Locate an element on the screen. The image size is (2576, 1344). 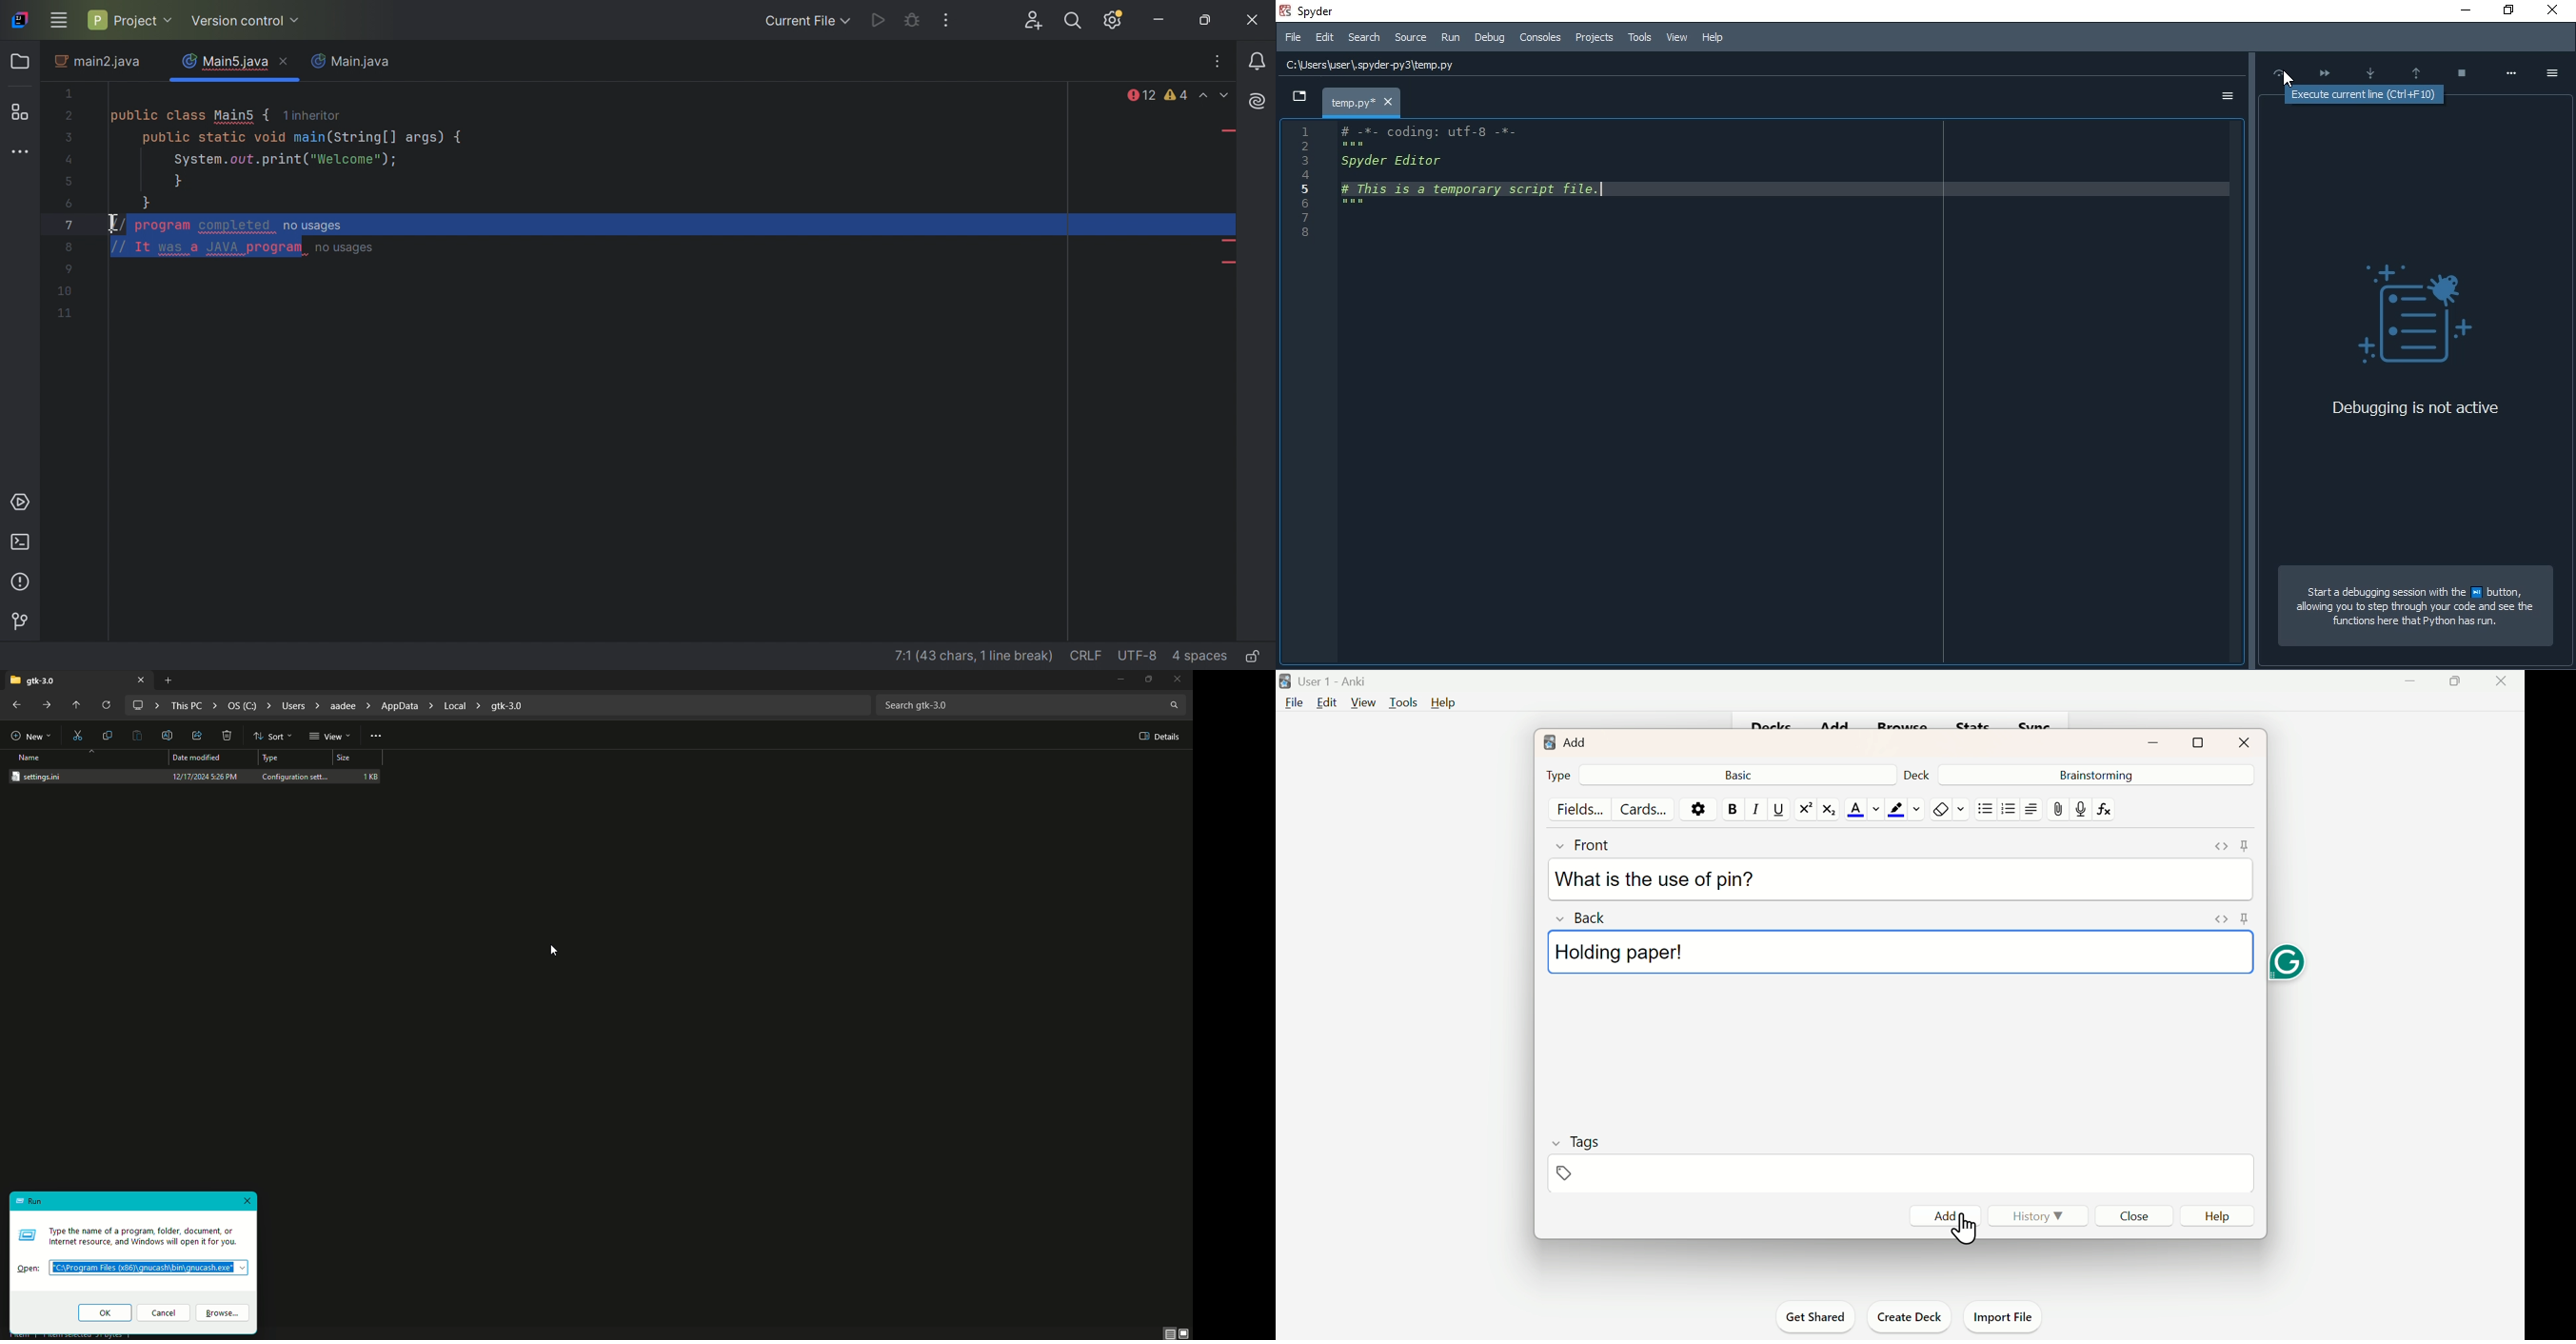
Help is located at coordinates (1714, 37).